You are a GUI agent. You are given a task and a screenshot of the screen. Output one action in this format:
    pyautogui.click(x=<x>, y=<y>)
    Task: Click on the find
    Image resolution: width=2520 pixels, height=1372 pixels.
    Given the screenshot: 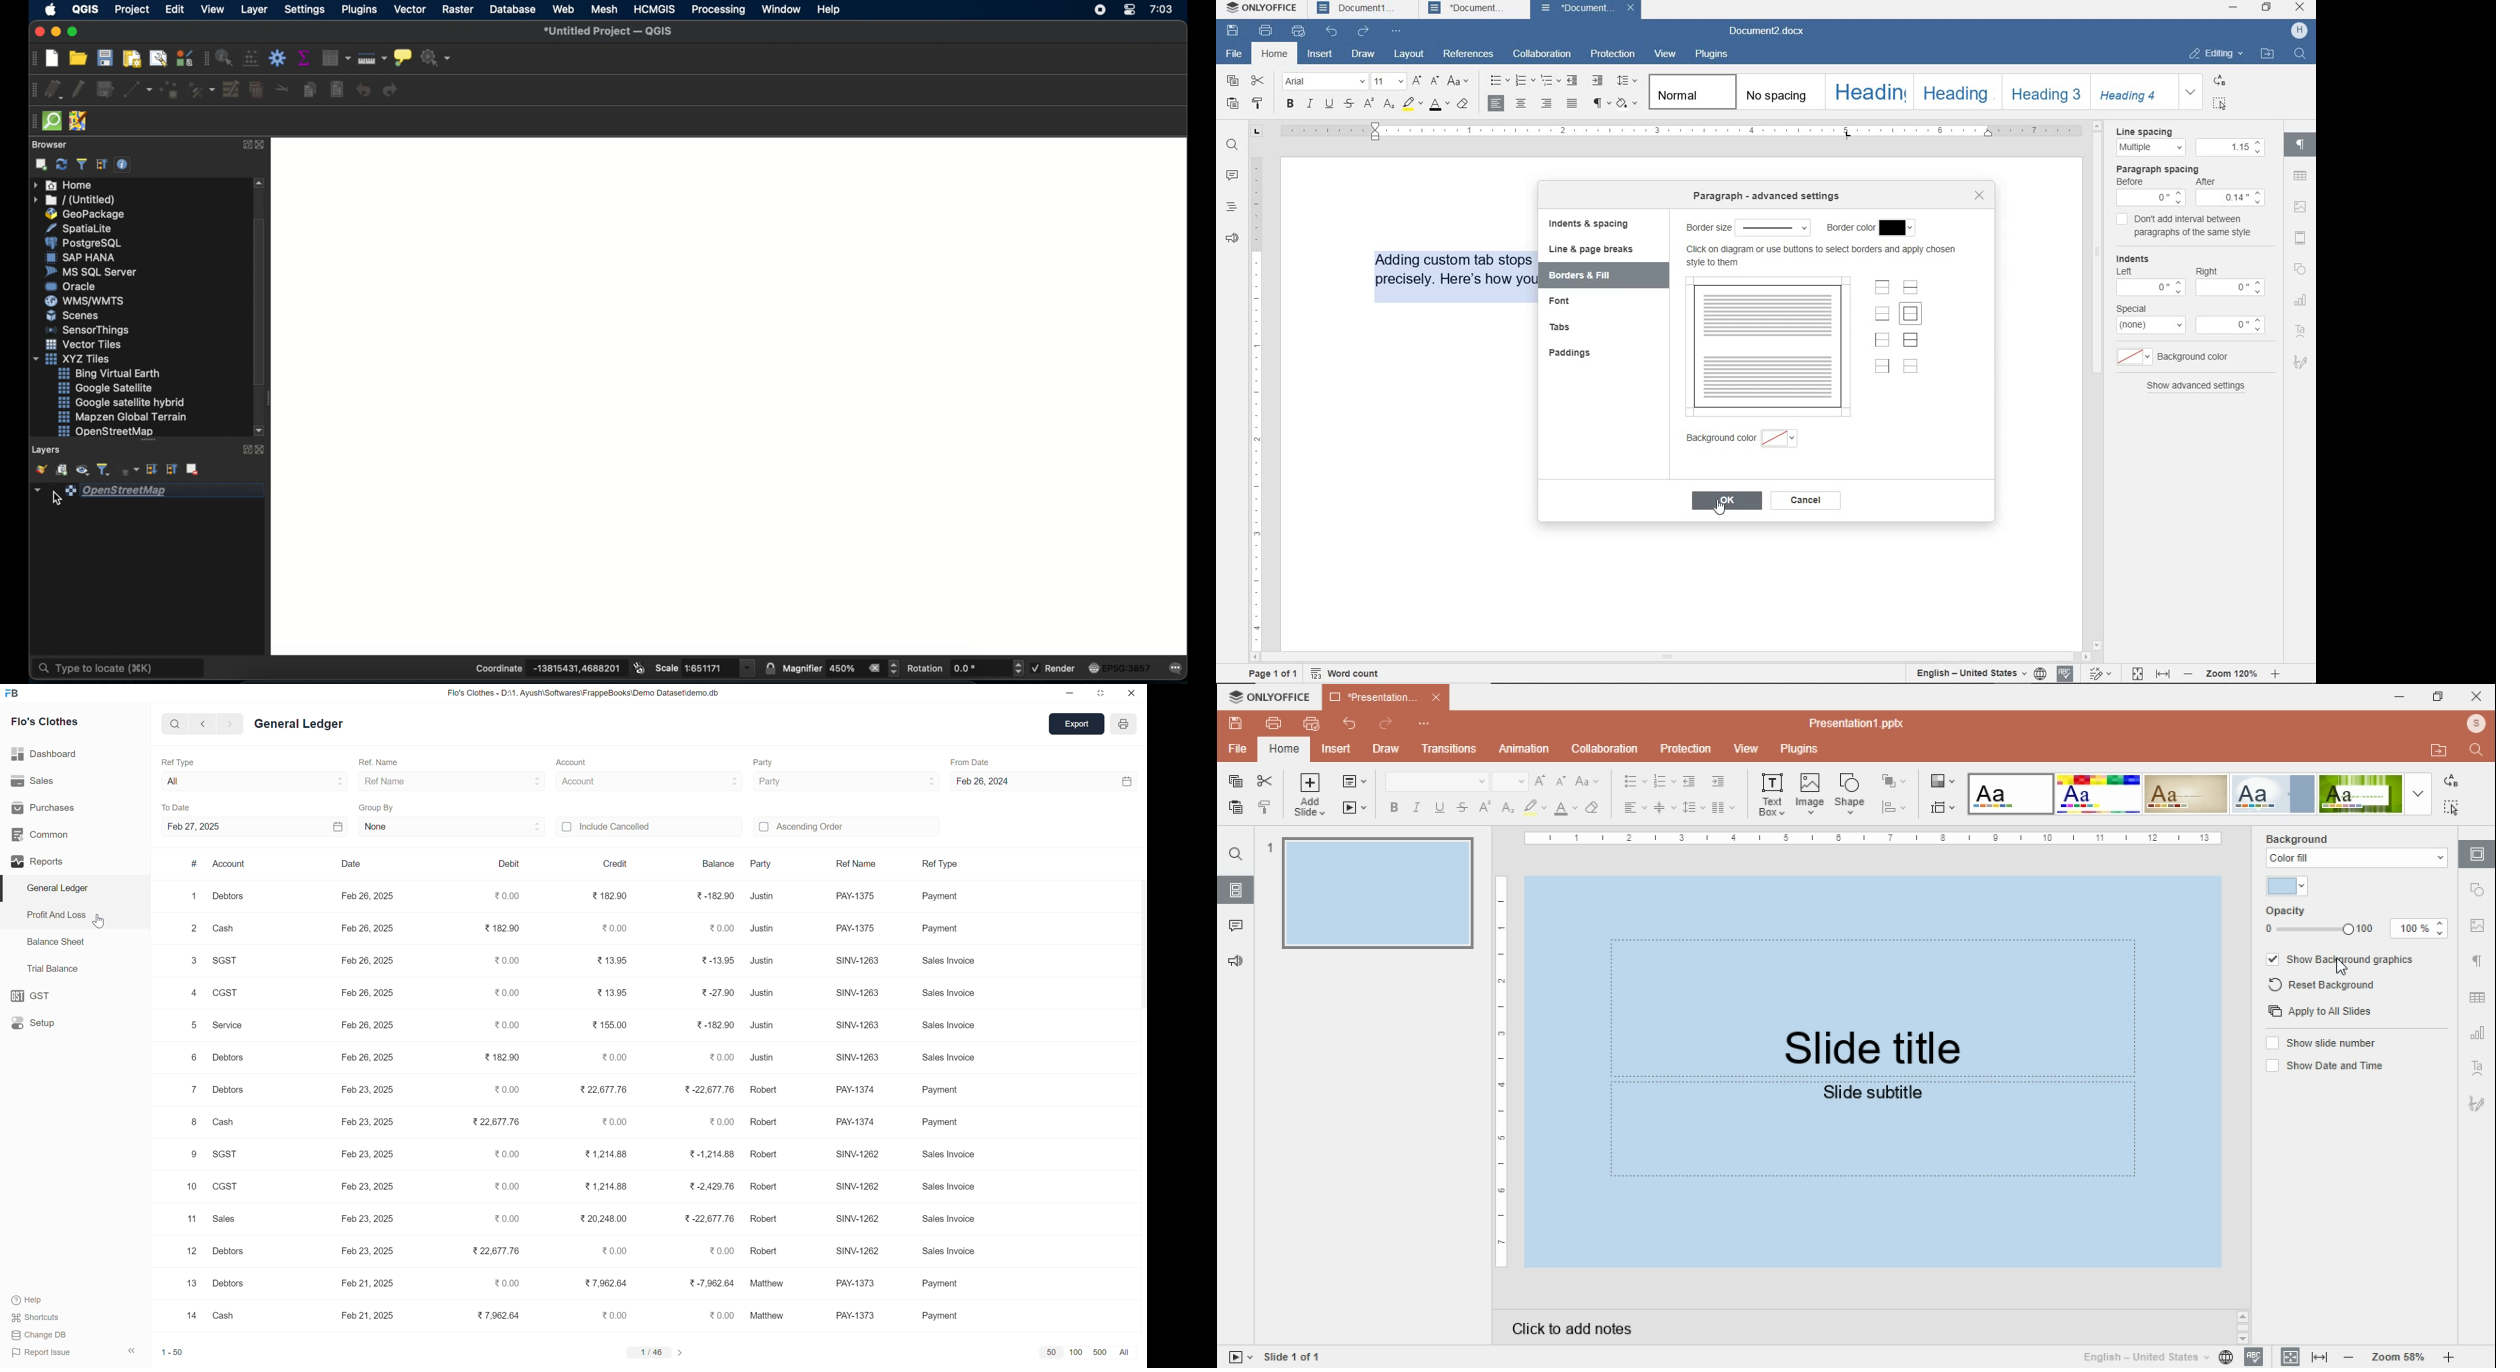 What is the action you would take?
    pyautogui.click(x=2476, y=750)
    